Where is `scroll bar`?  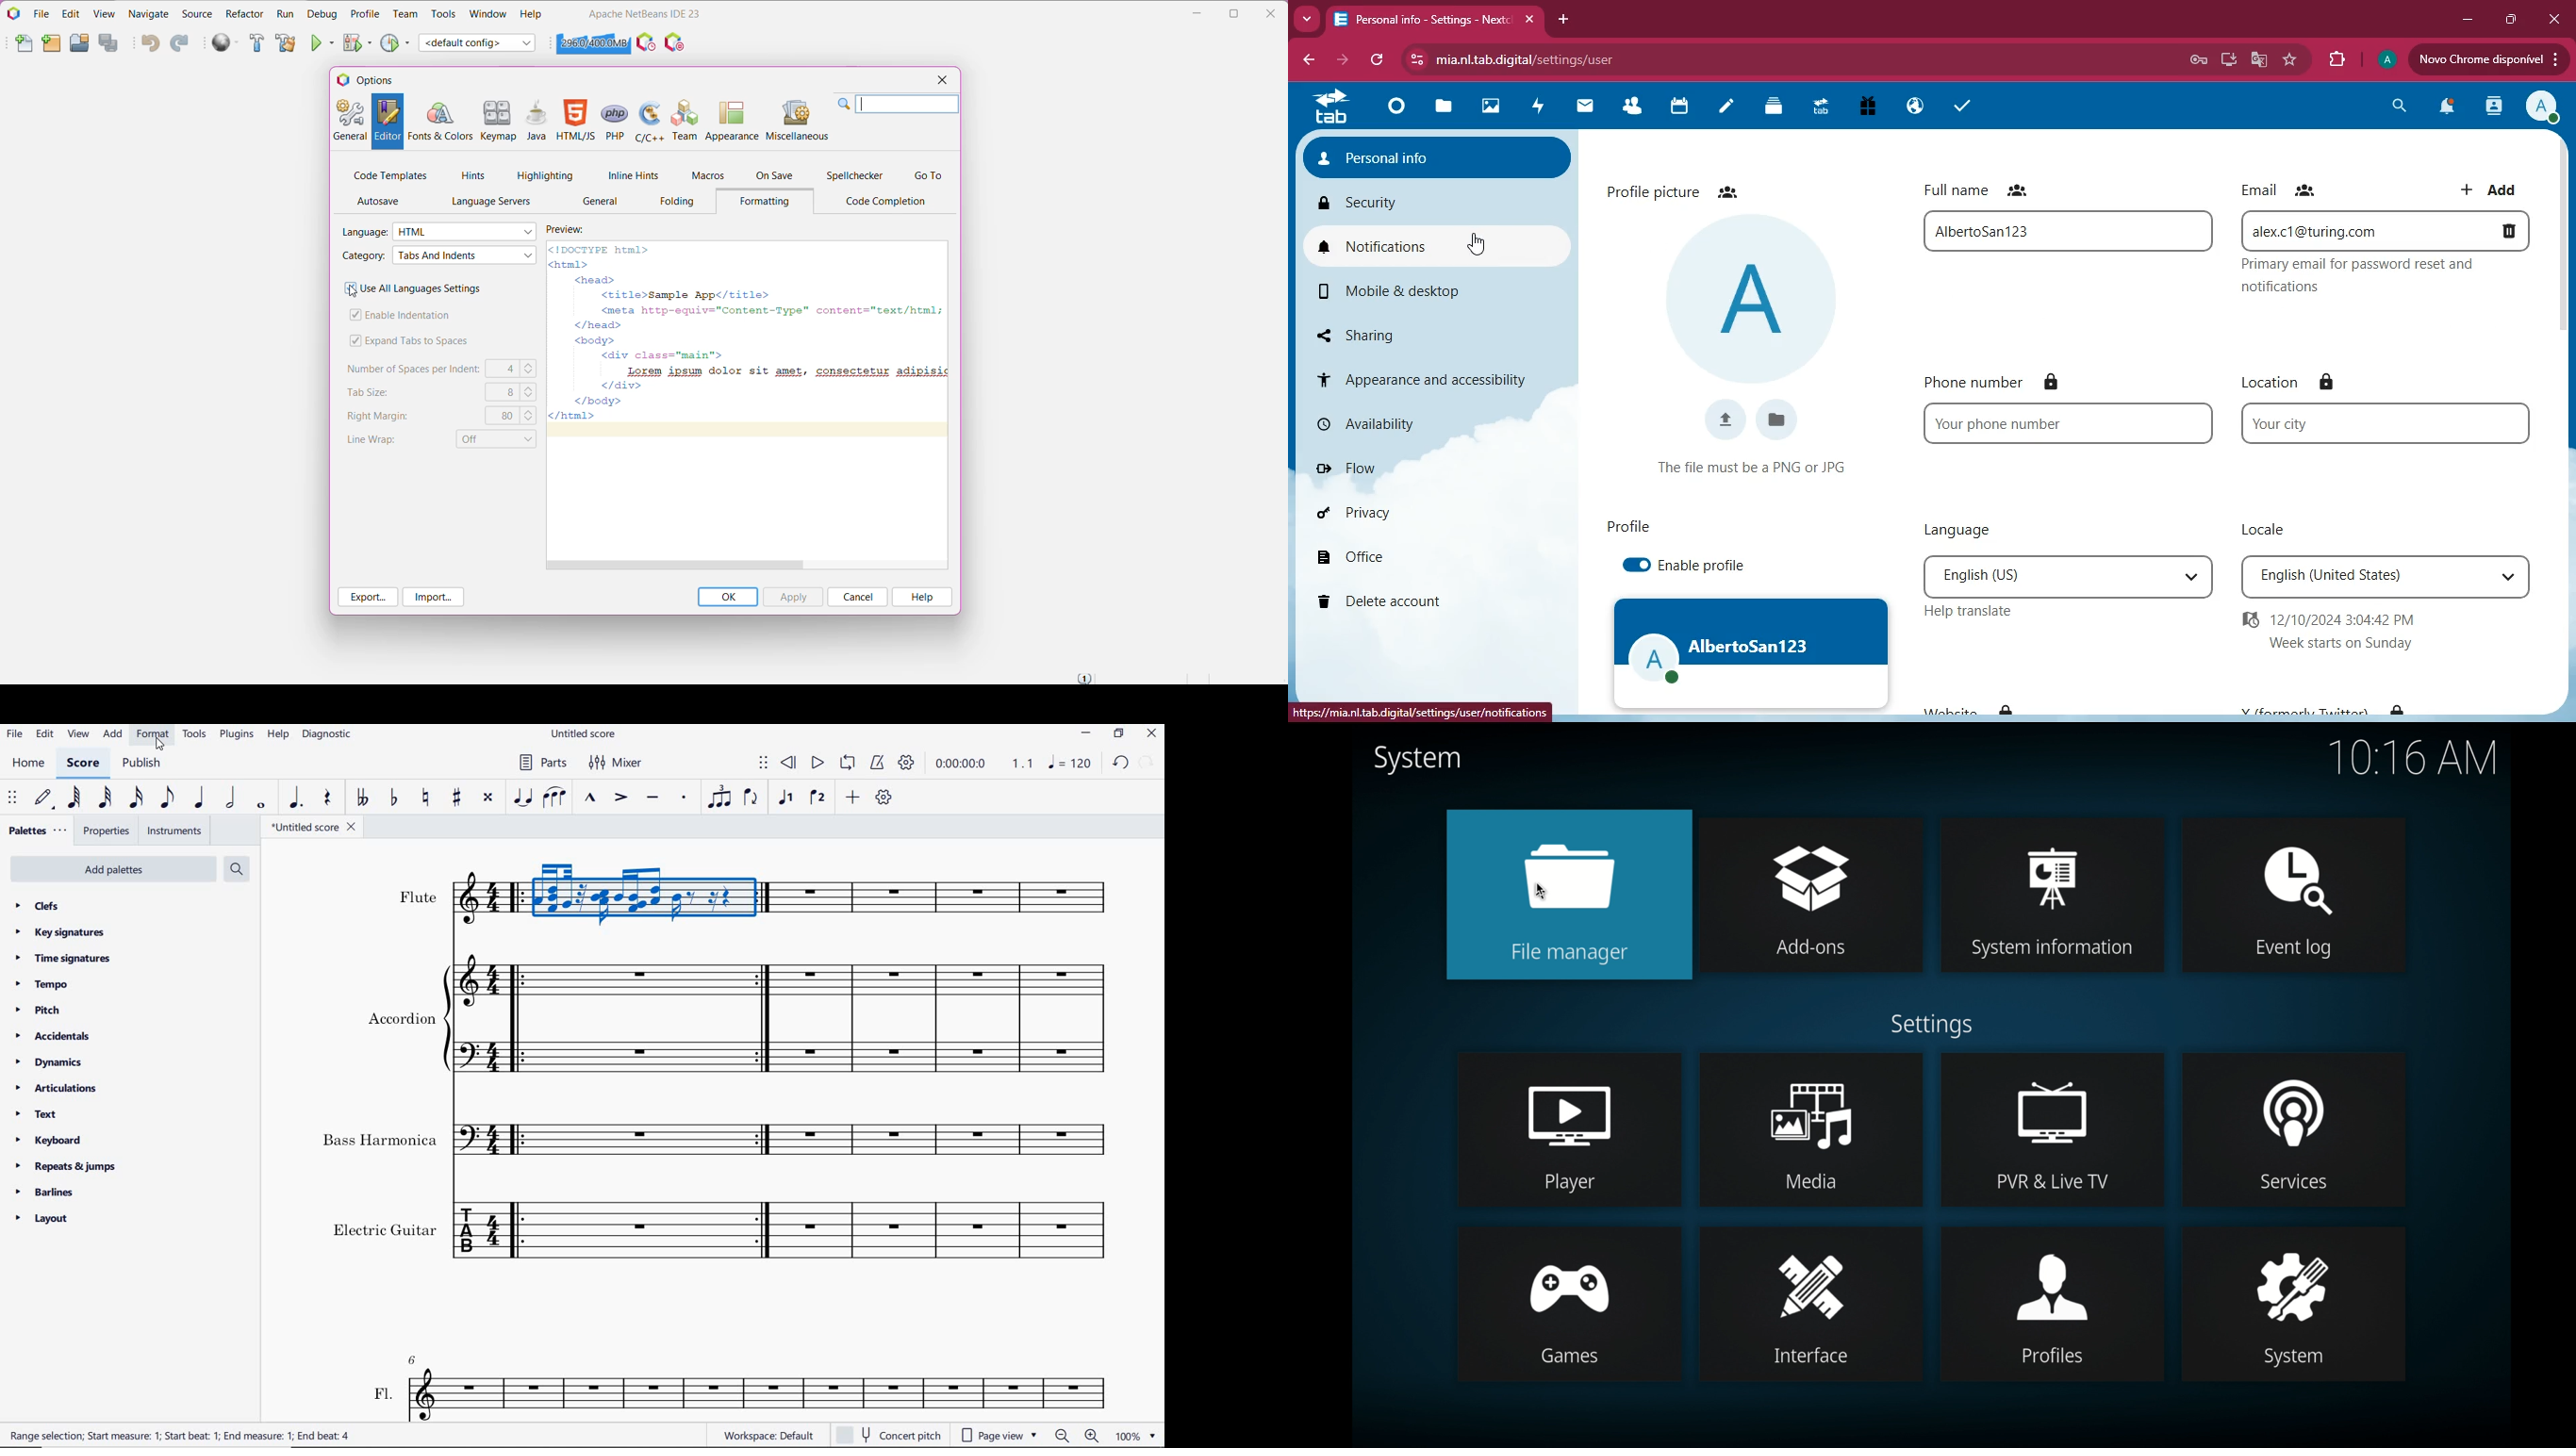 scroll bar is located at coordinates (2568, 303).